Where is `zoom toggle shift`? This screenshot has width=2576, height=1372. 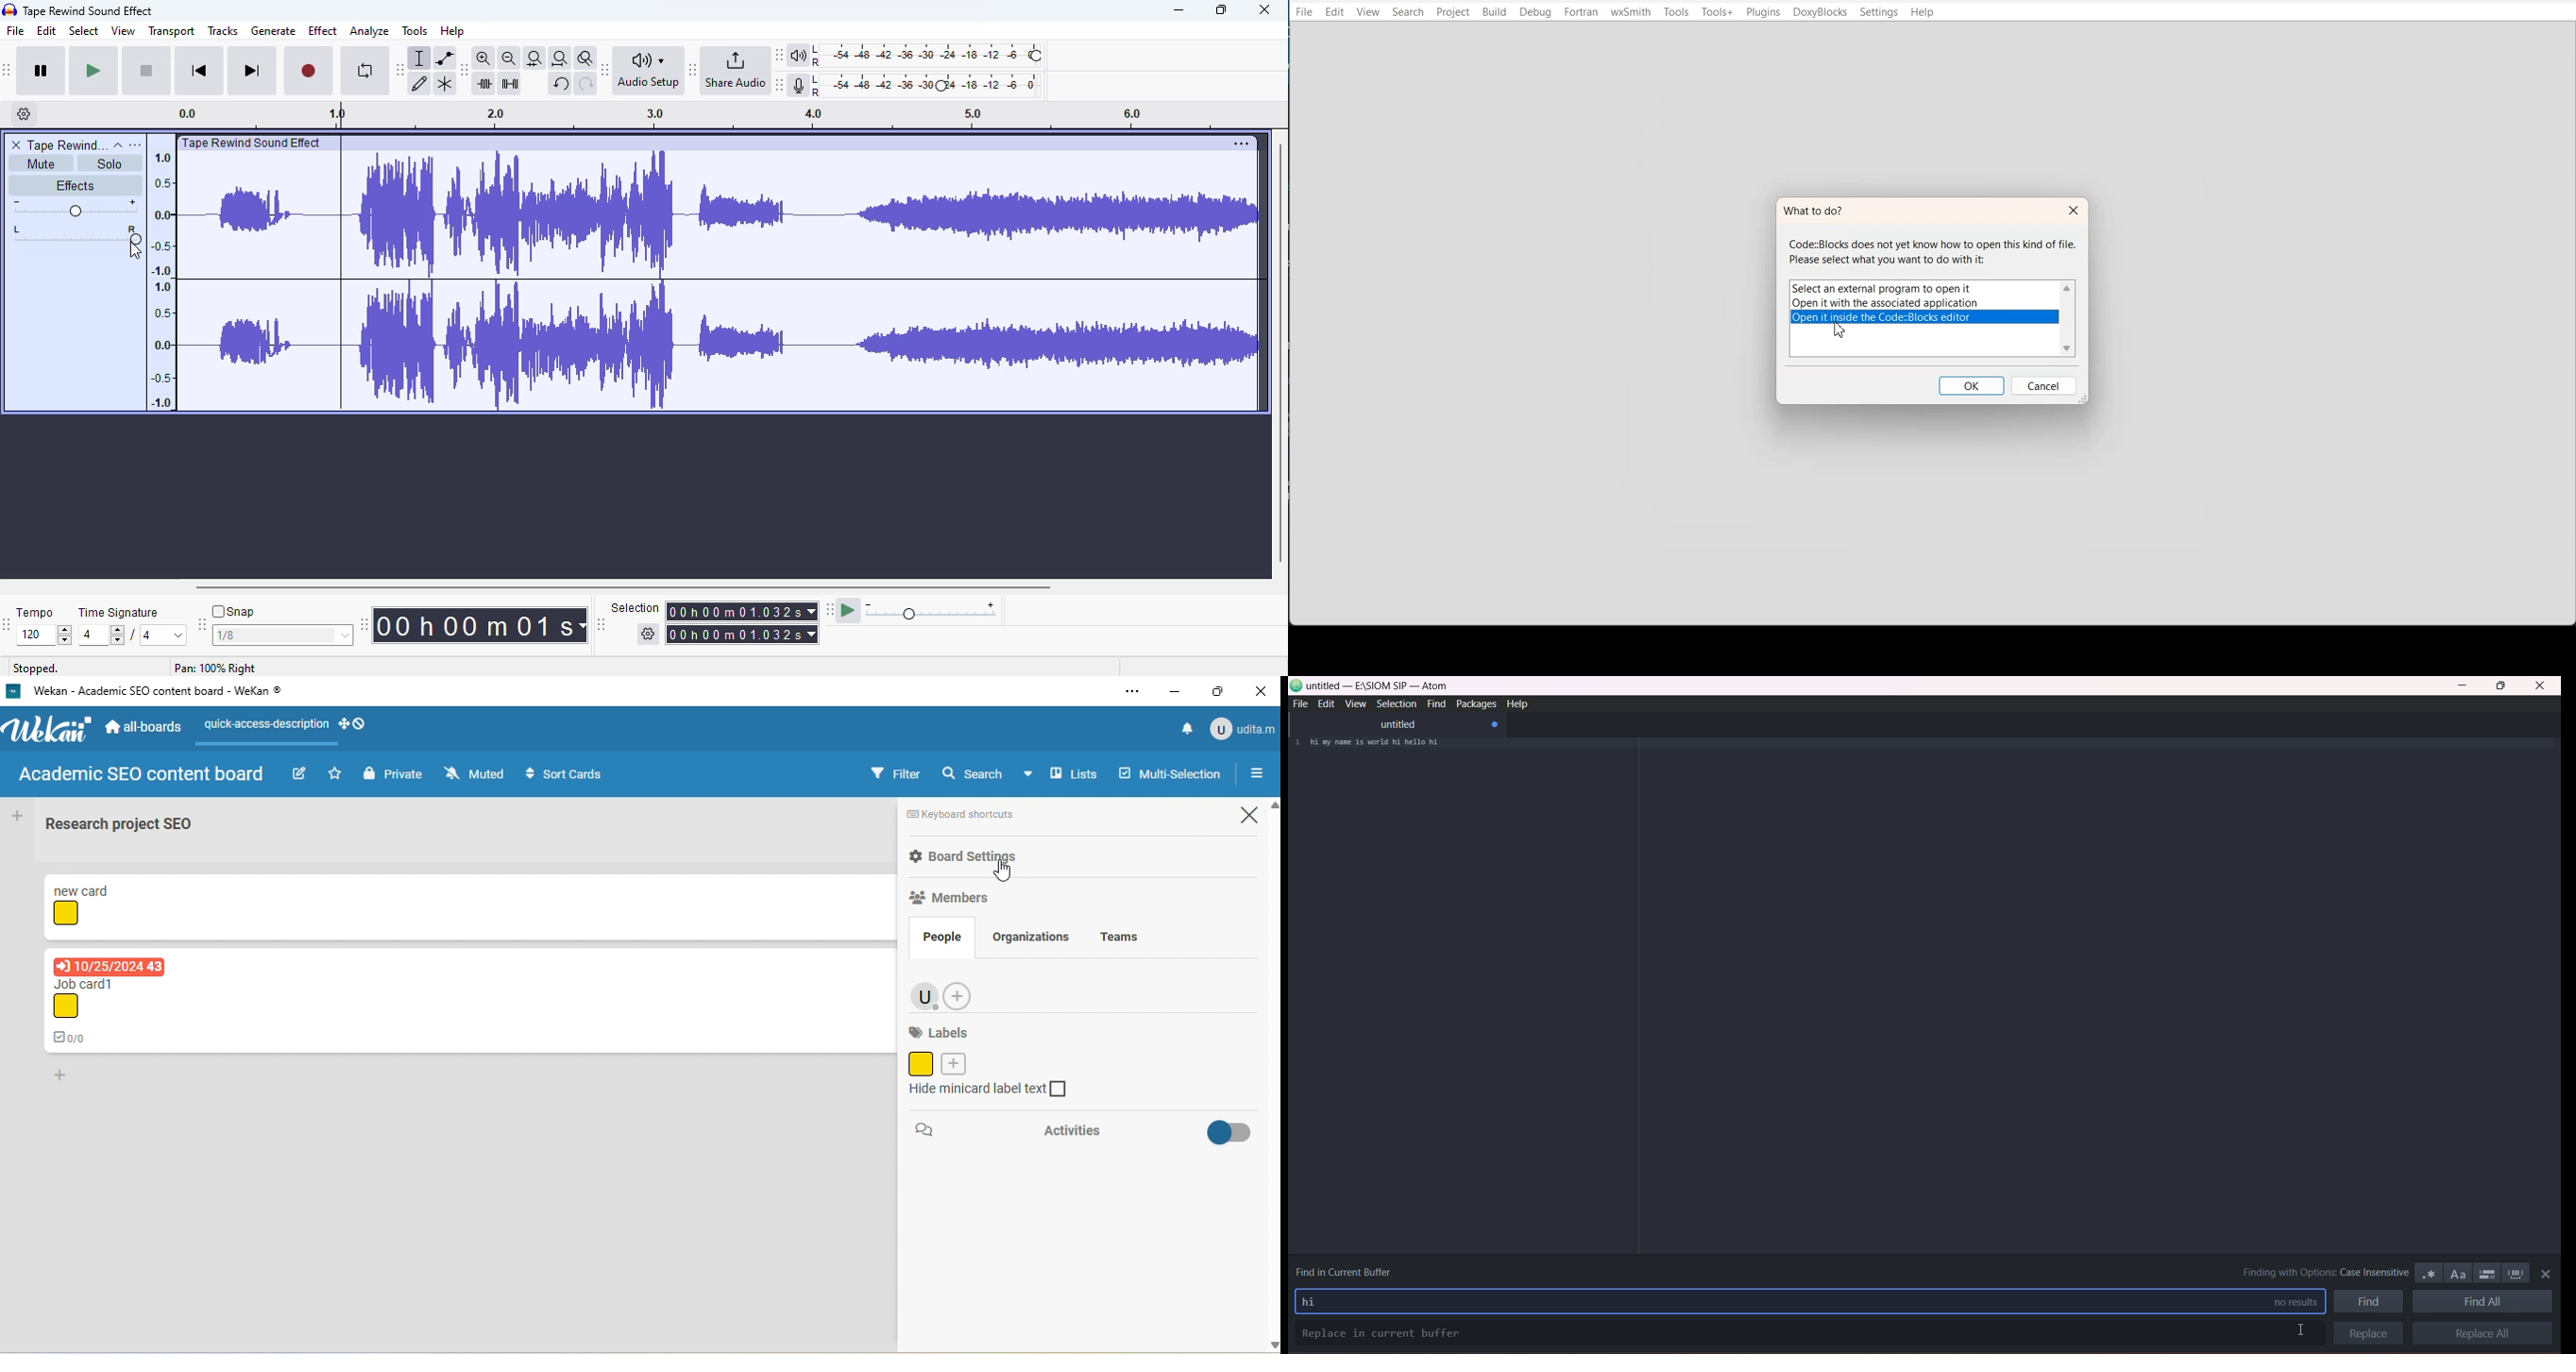
zoom toggle shift is located at coordinates (586, 58).